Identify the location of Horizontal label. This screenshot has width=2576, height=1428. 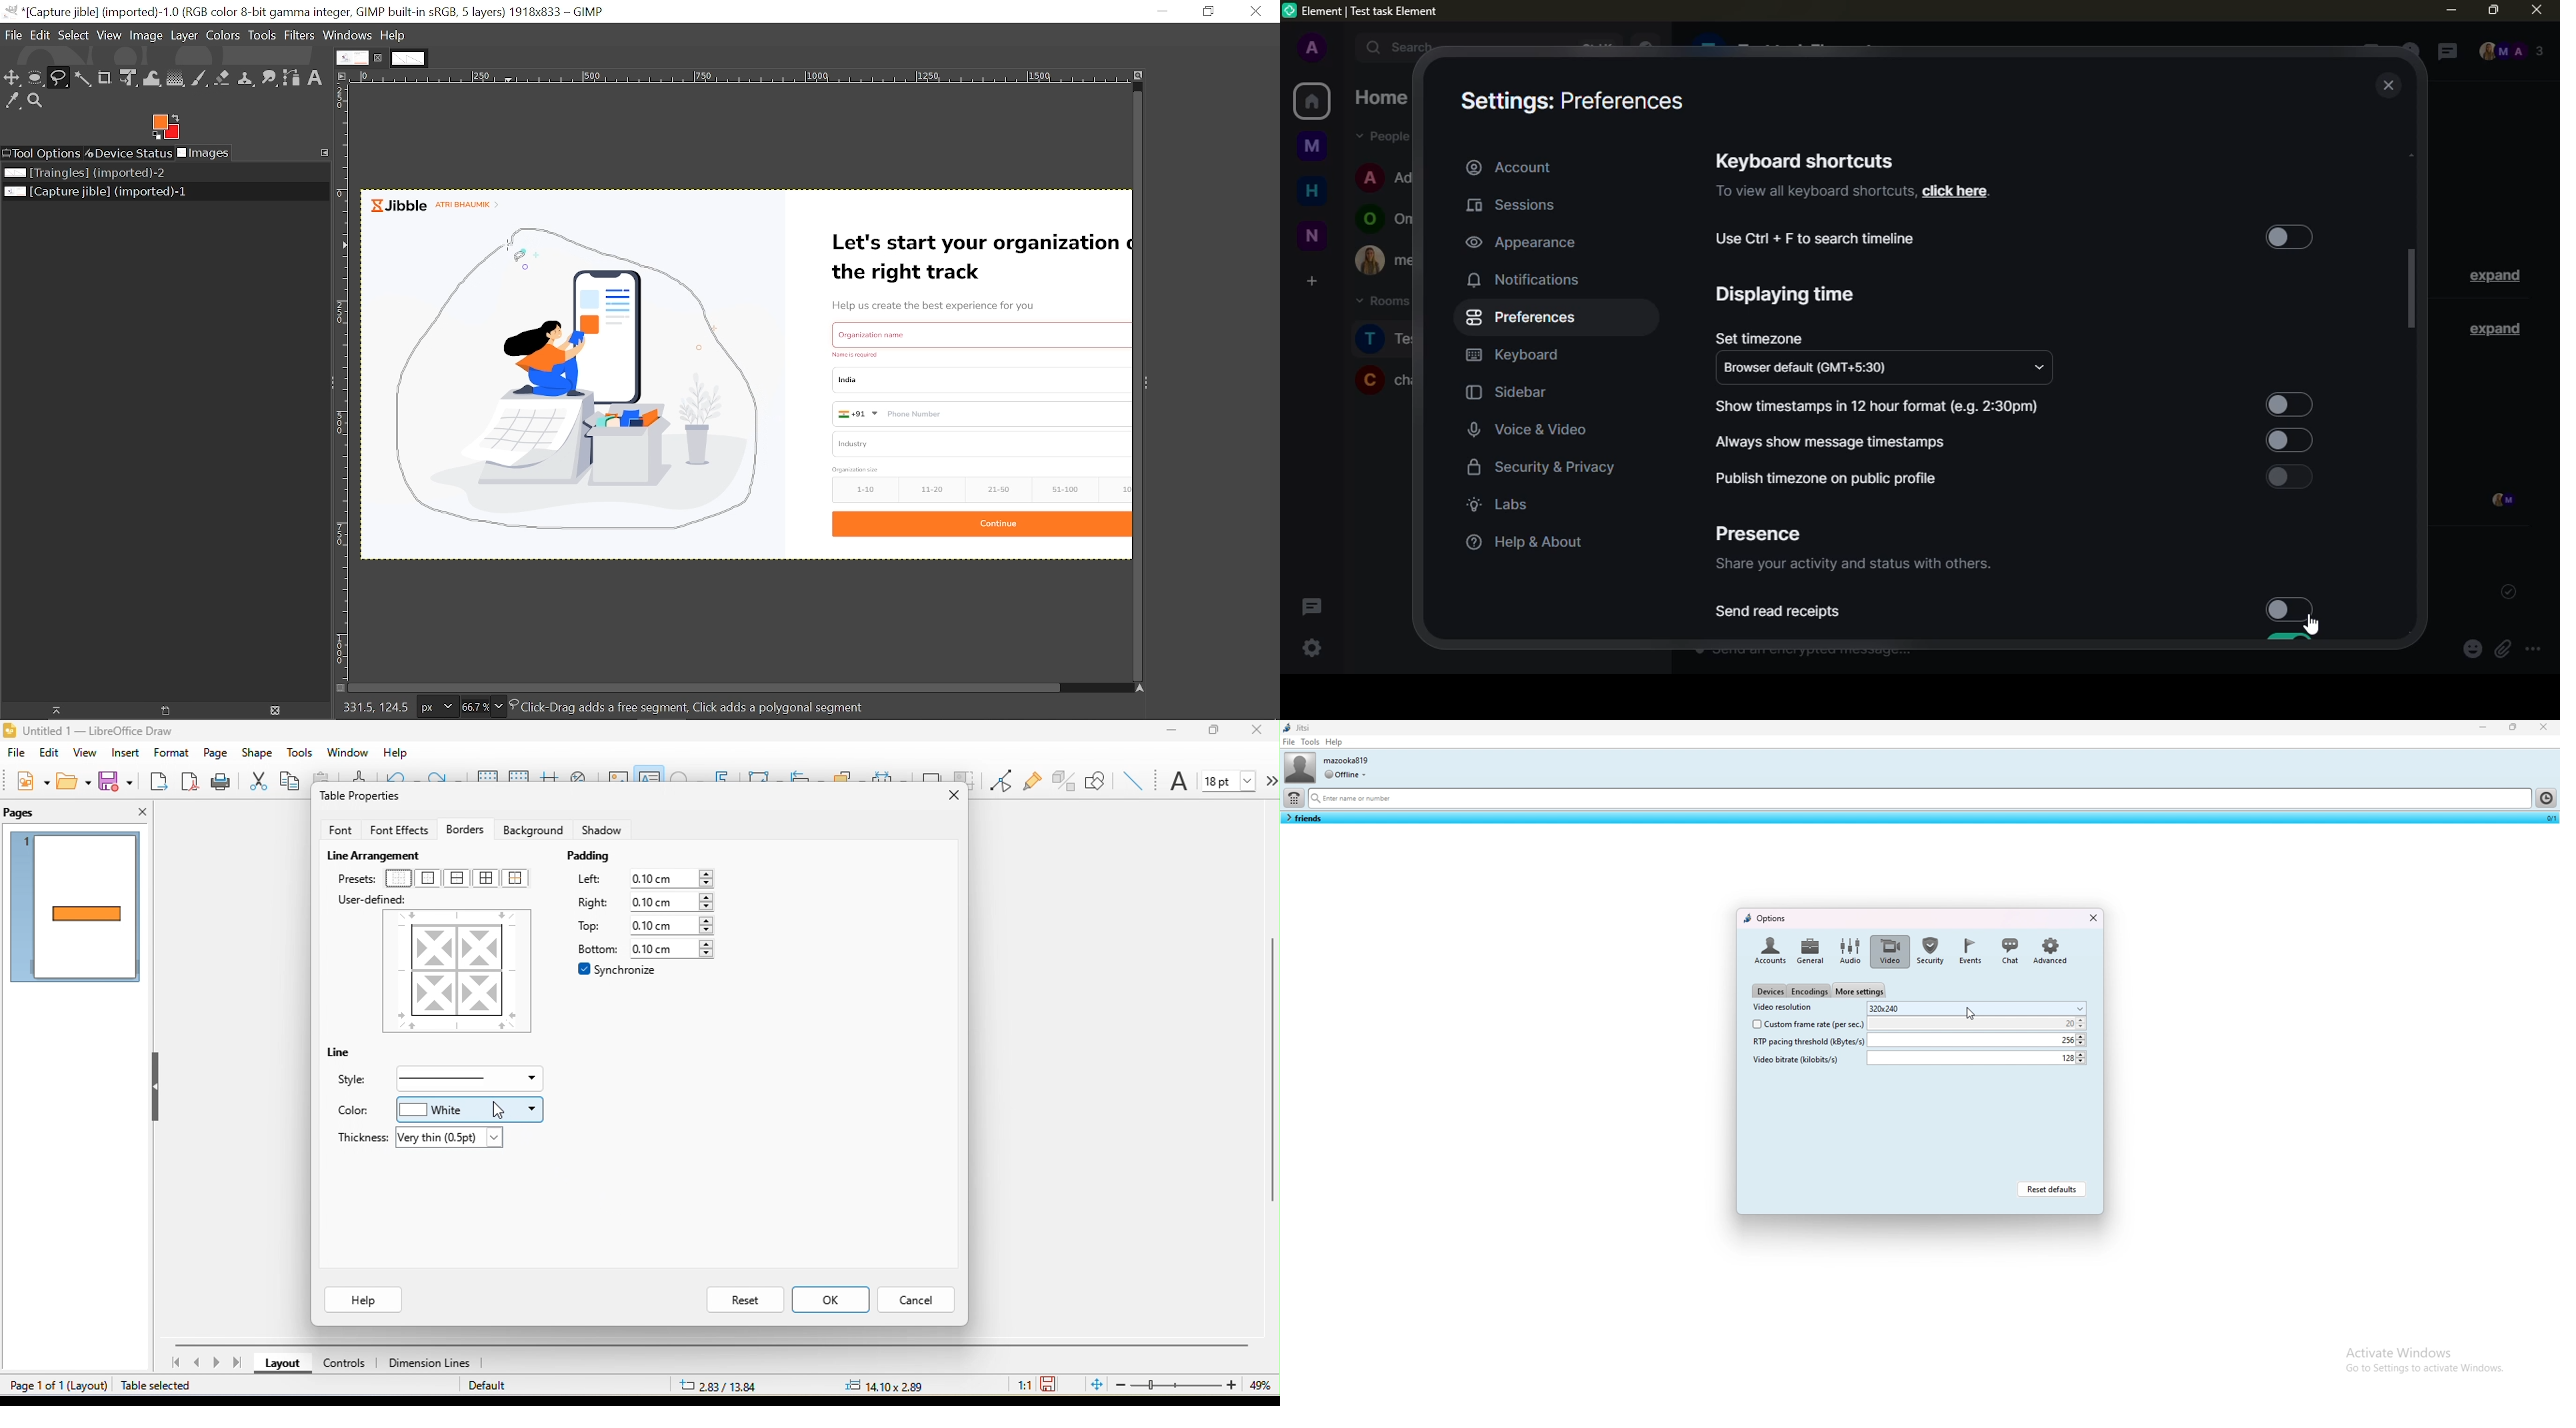
(742, 78).